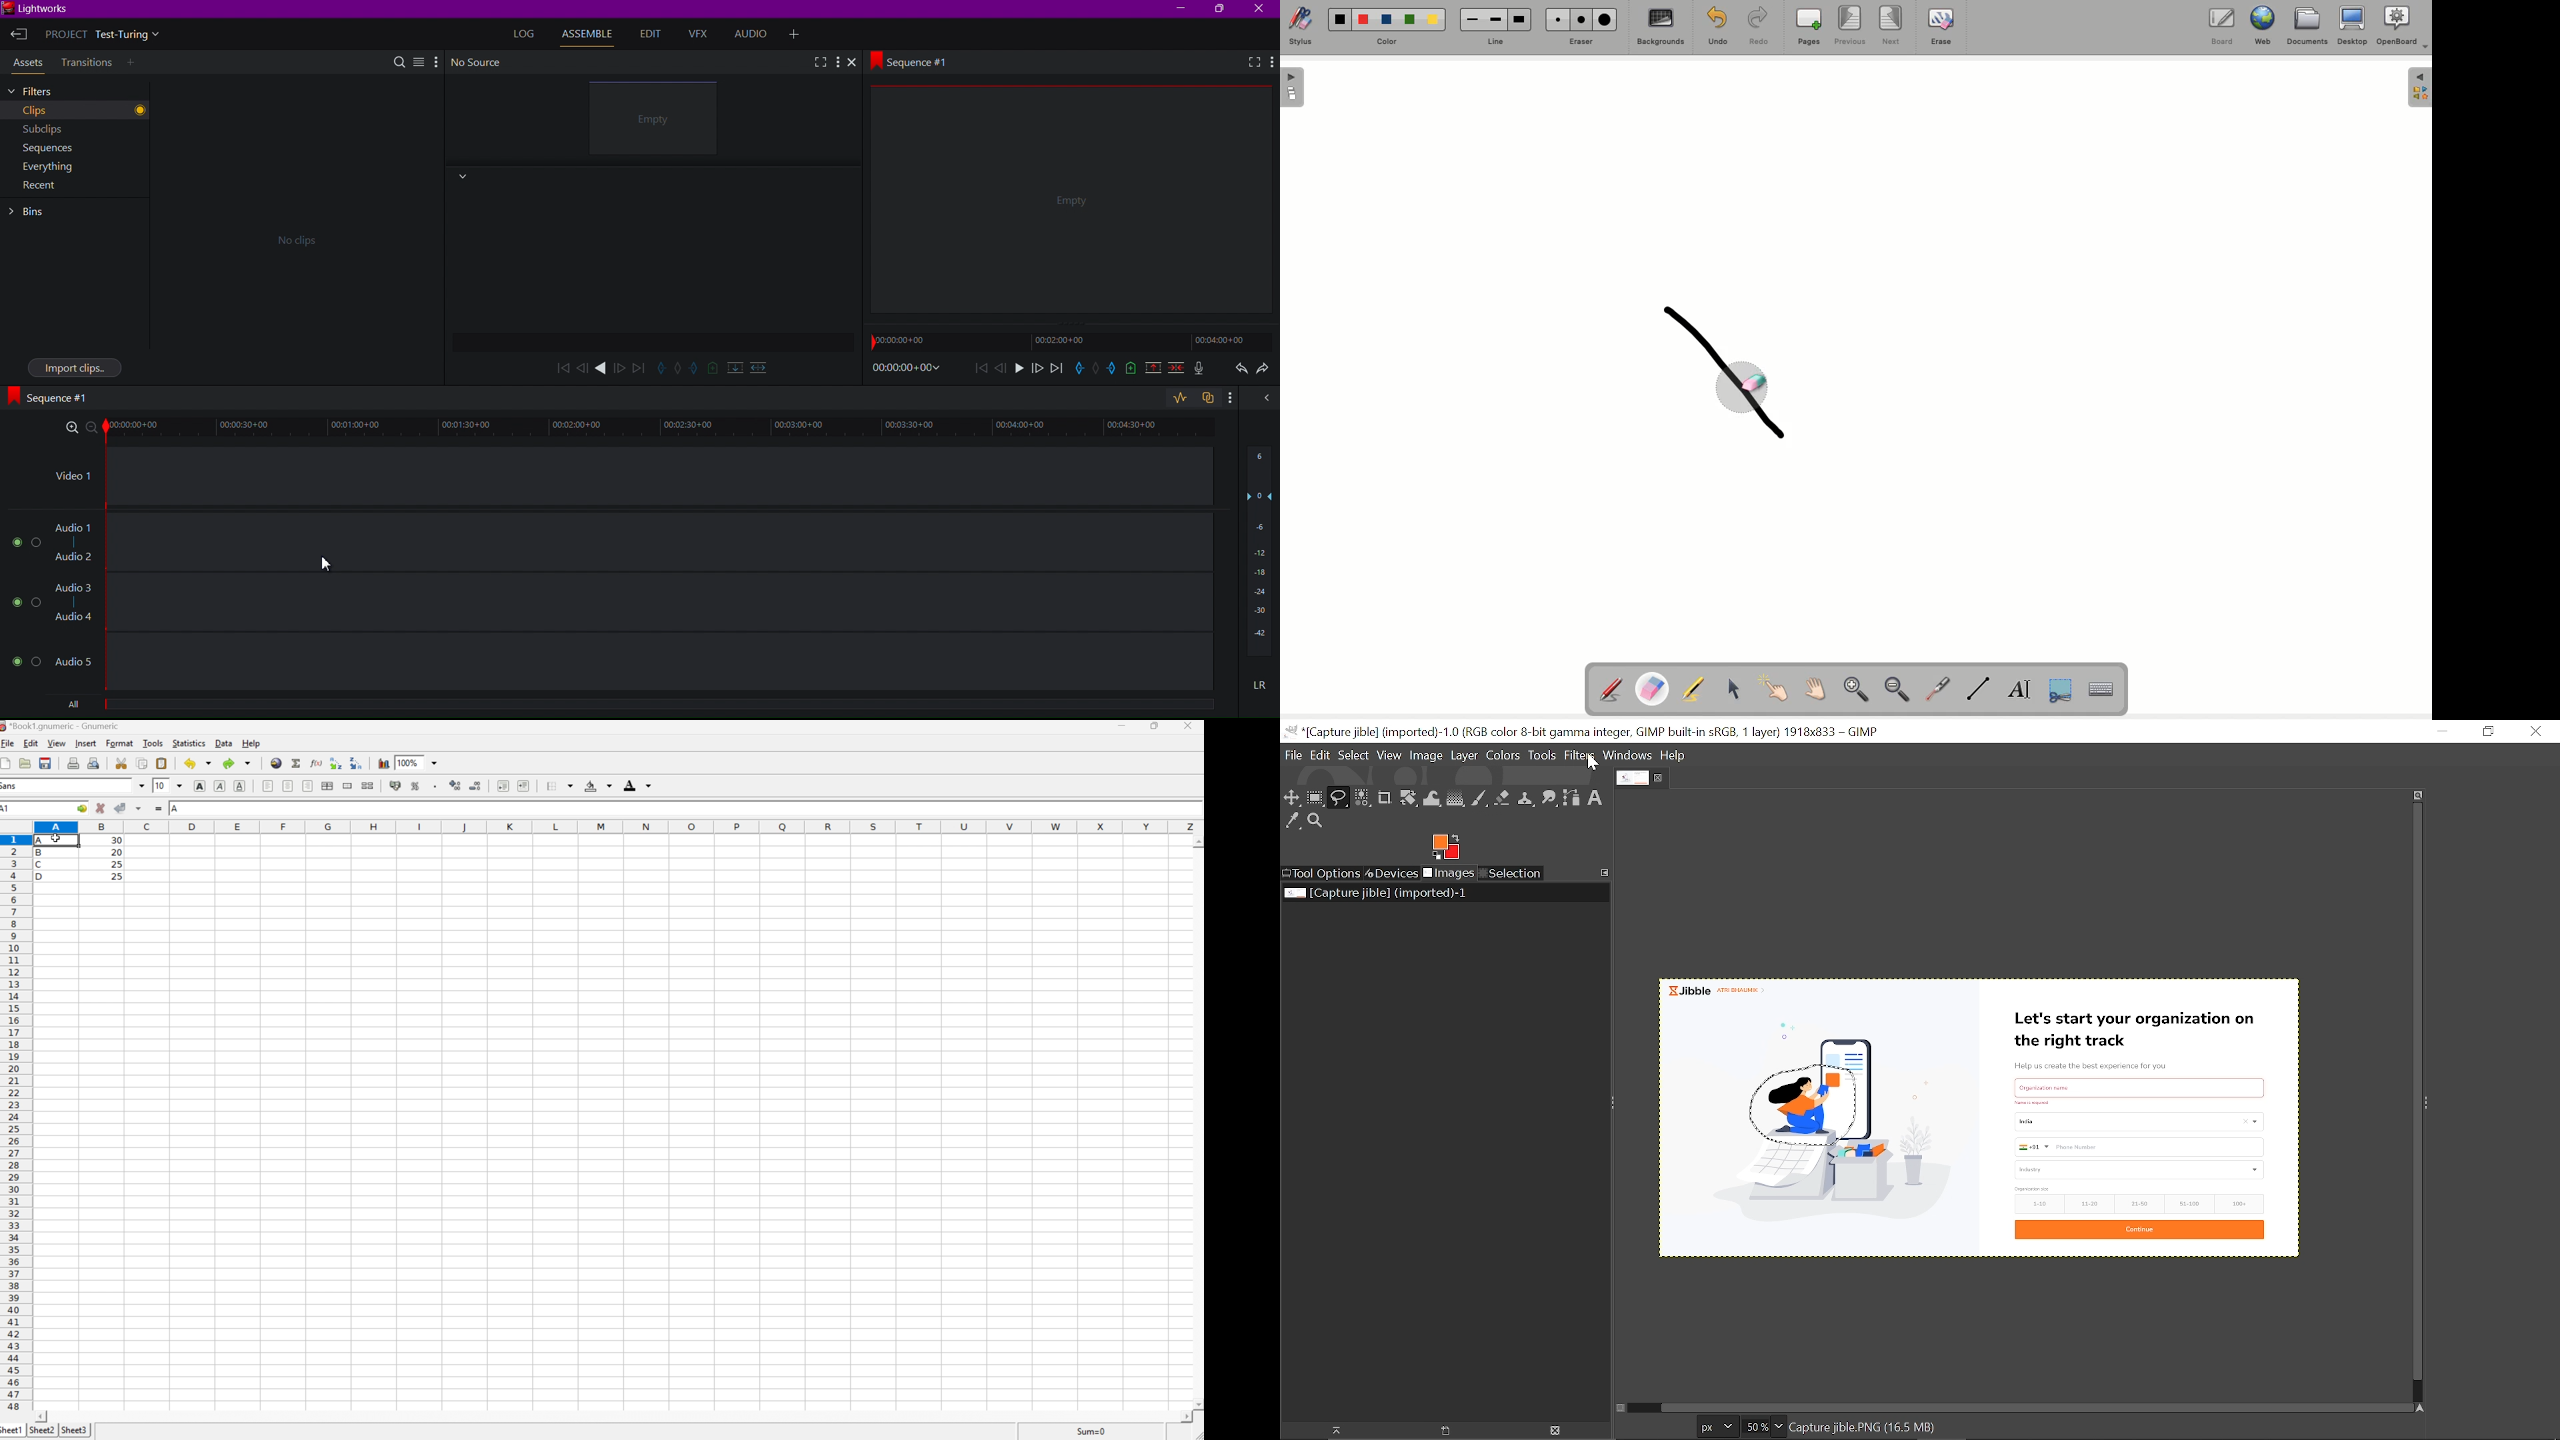 The image size is (2576, 1456). I want to click on Maximize, so click(1222, 9).